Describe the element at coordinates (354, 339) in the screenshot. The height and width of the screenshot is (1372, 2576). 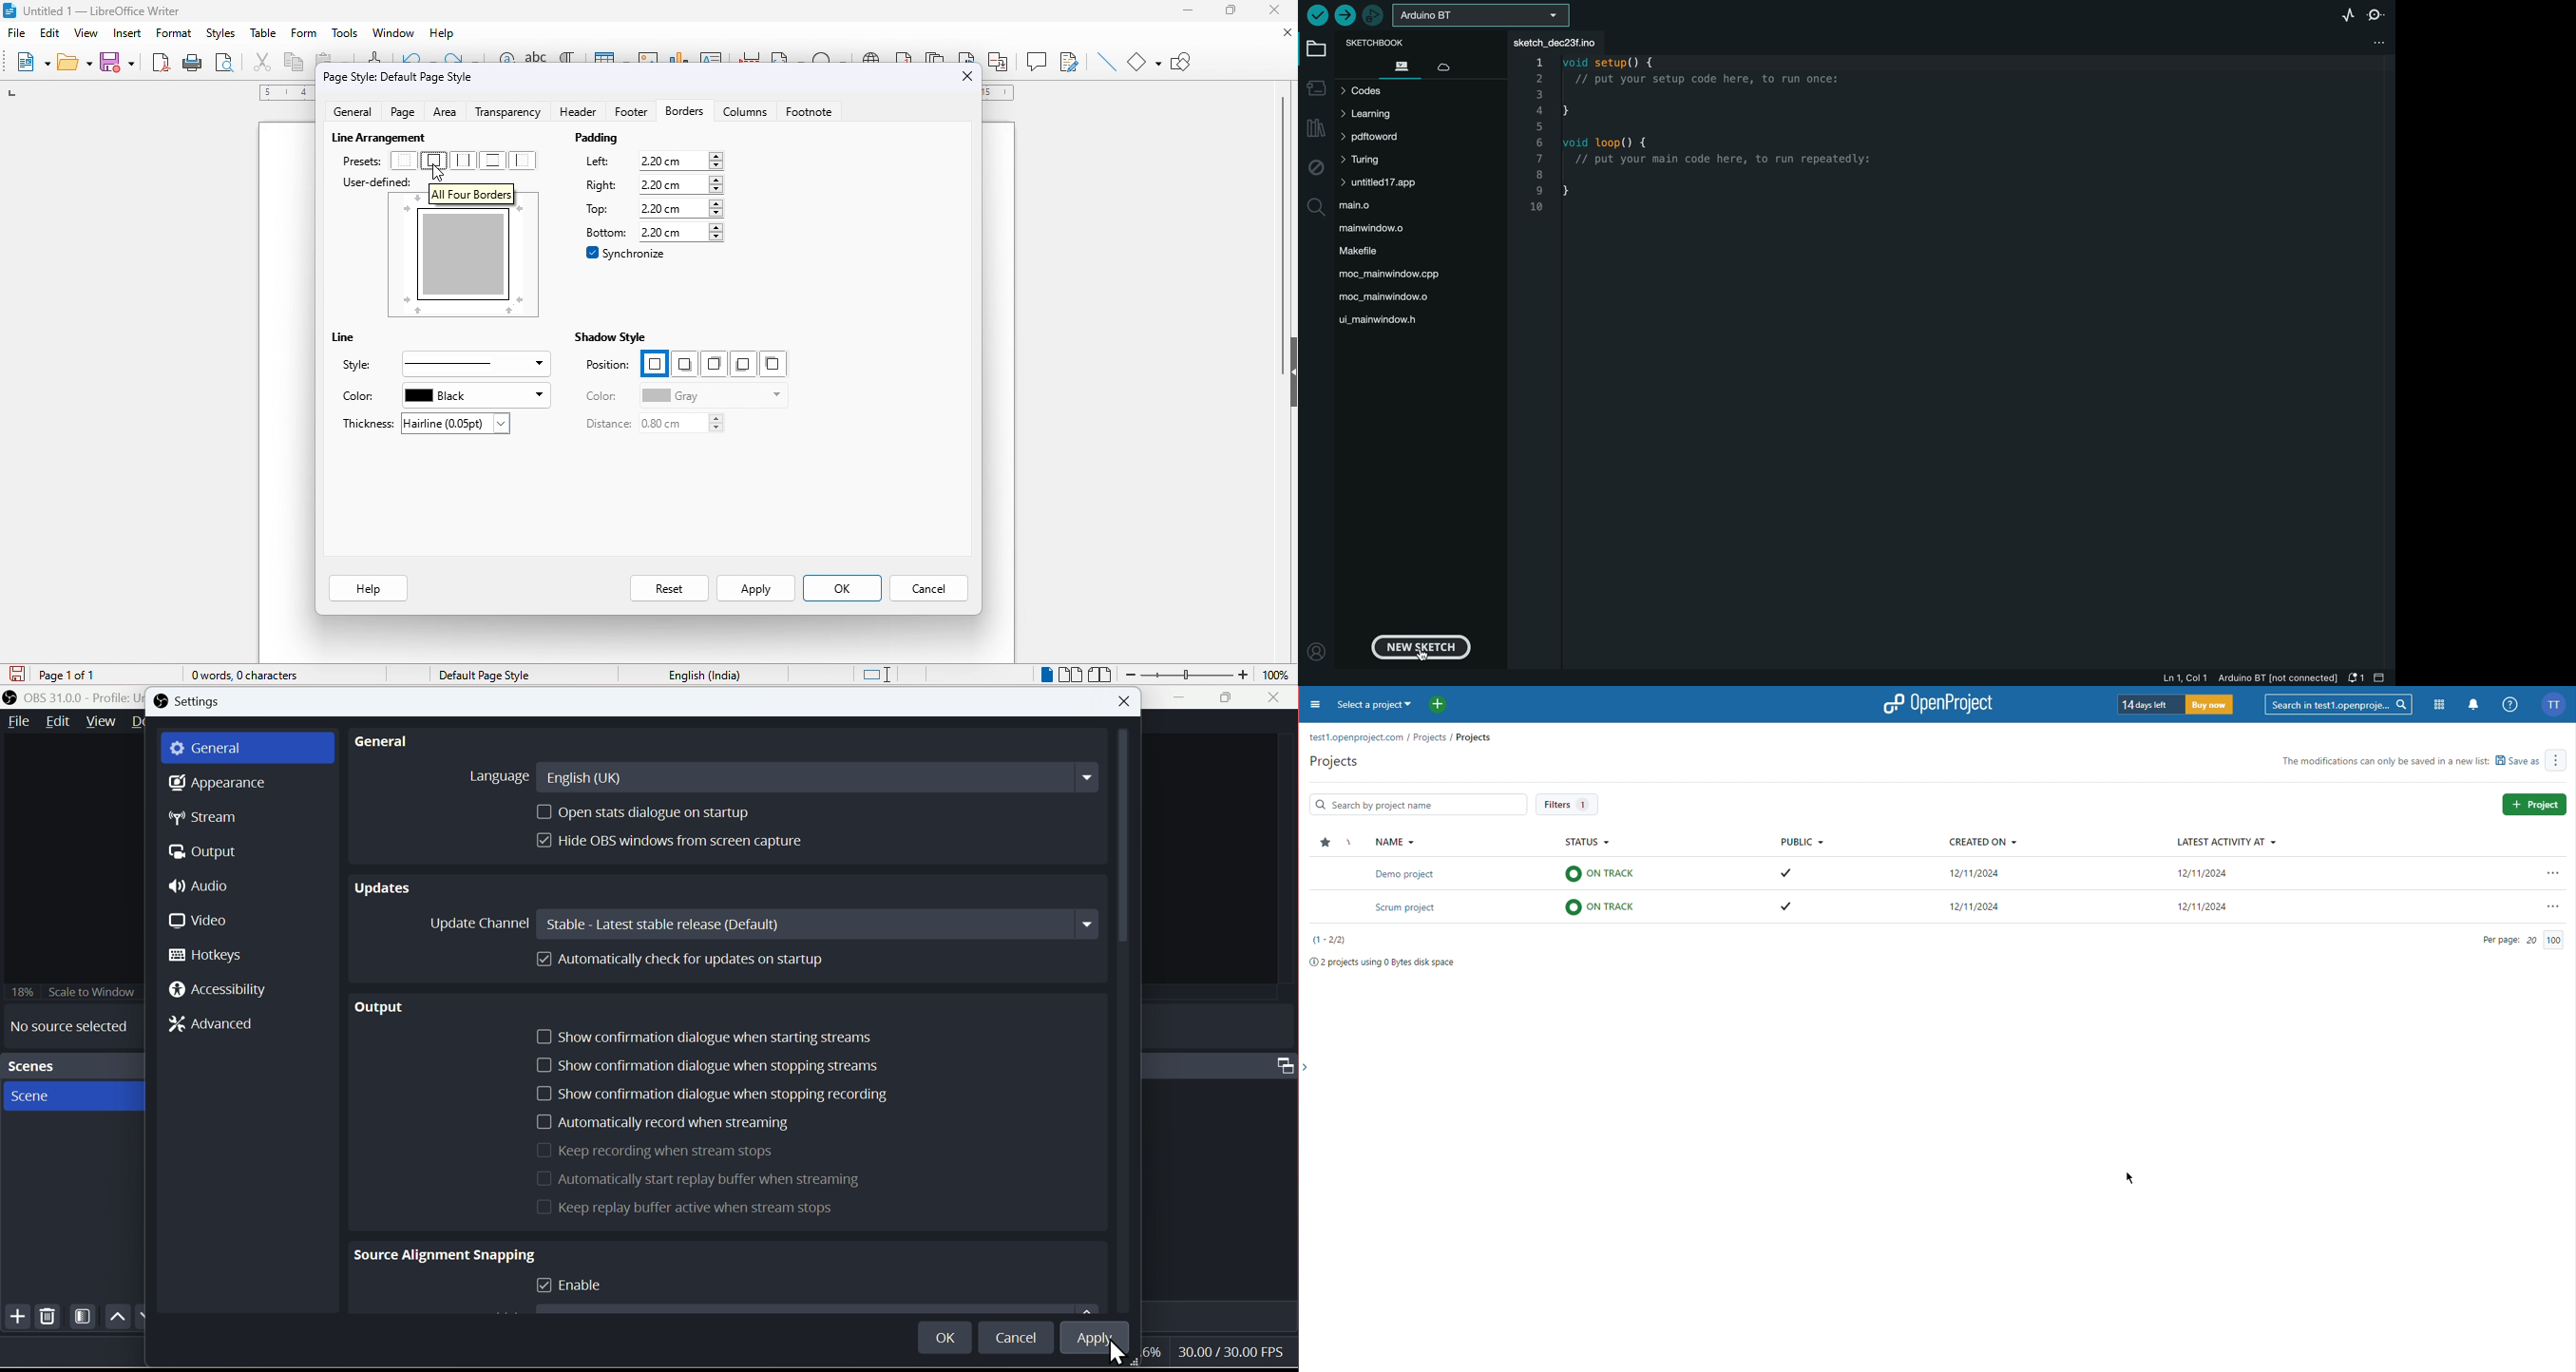
I see `line` at that location.